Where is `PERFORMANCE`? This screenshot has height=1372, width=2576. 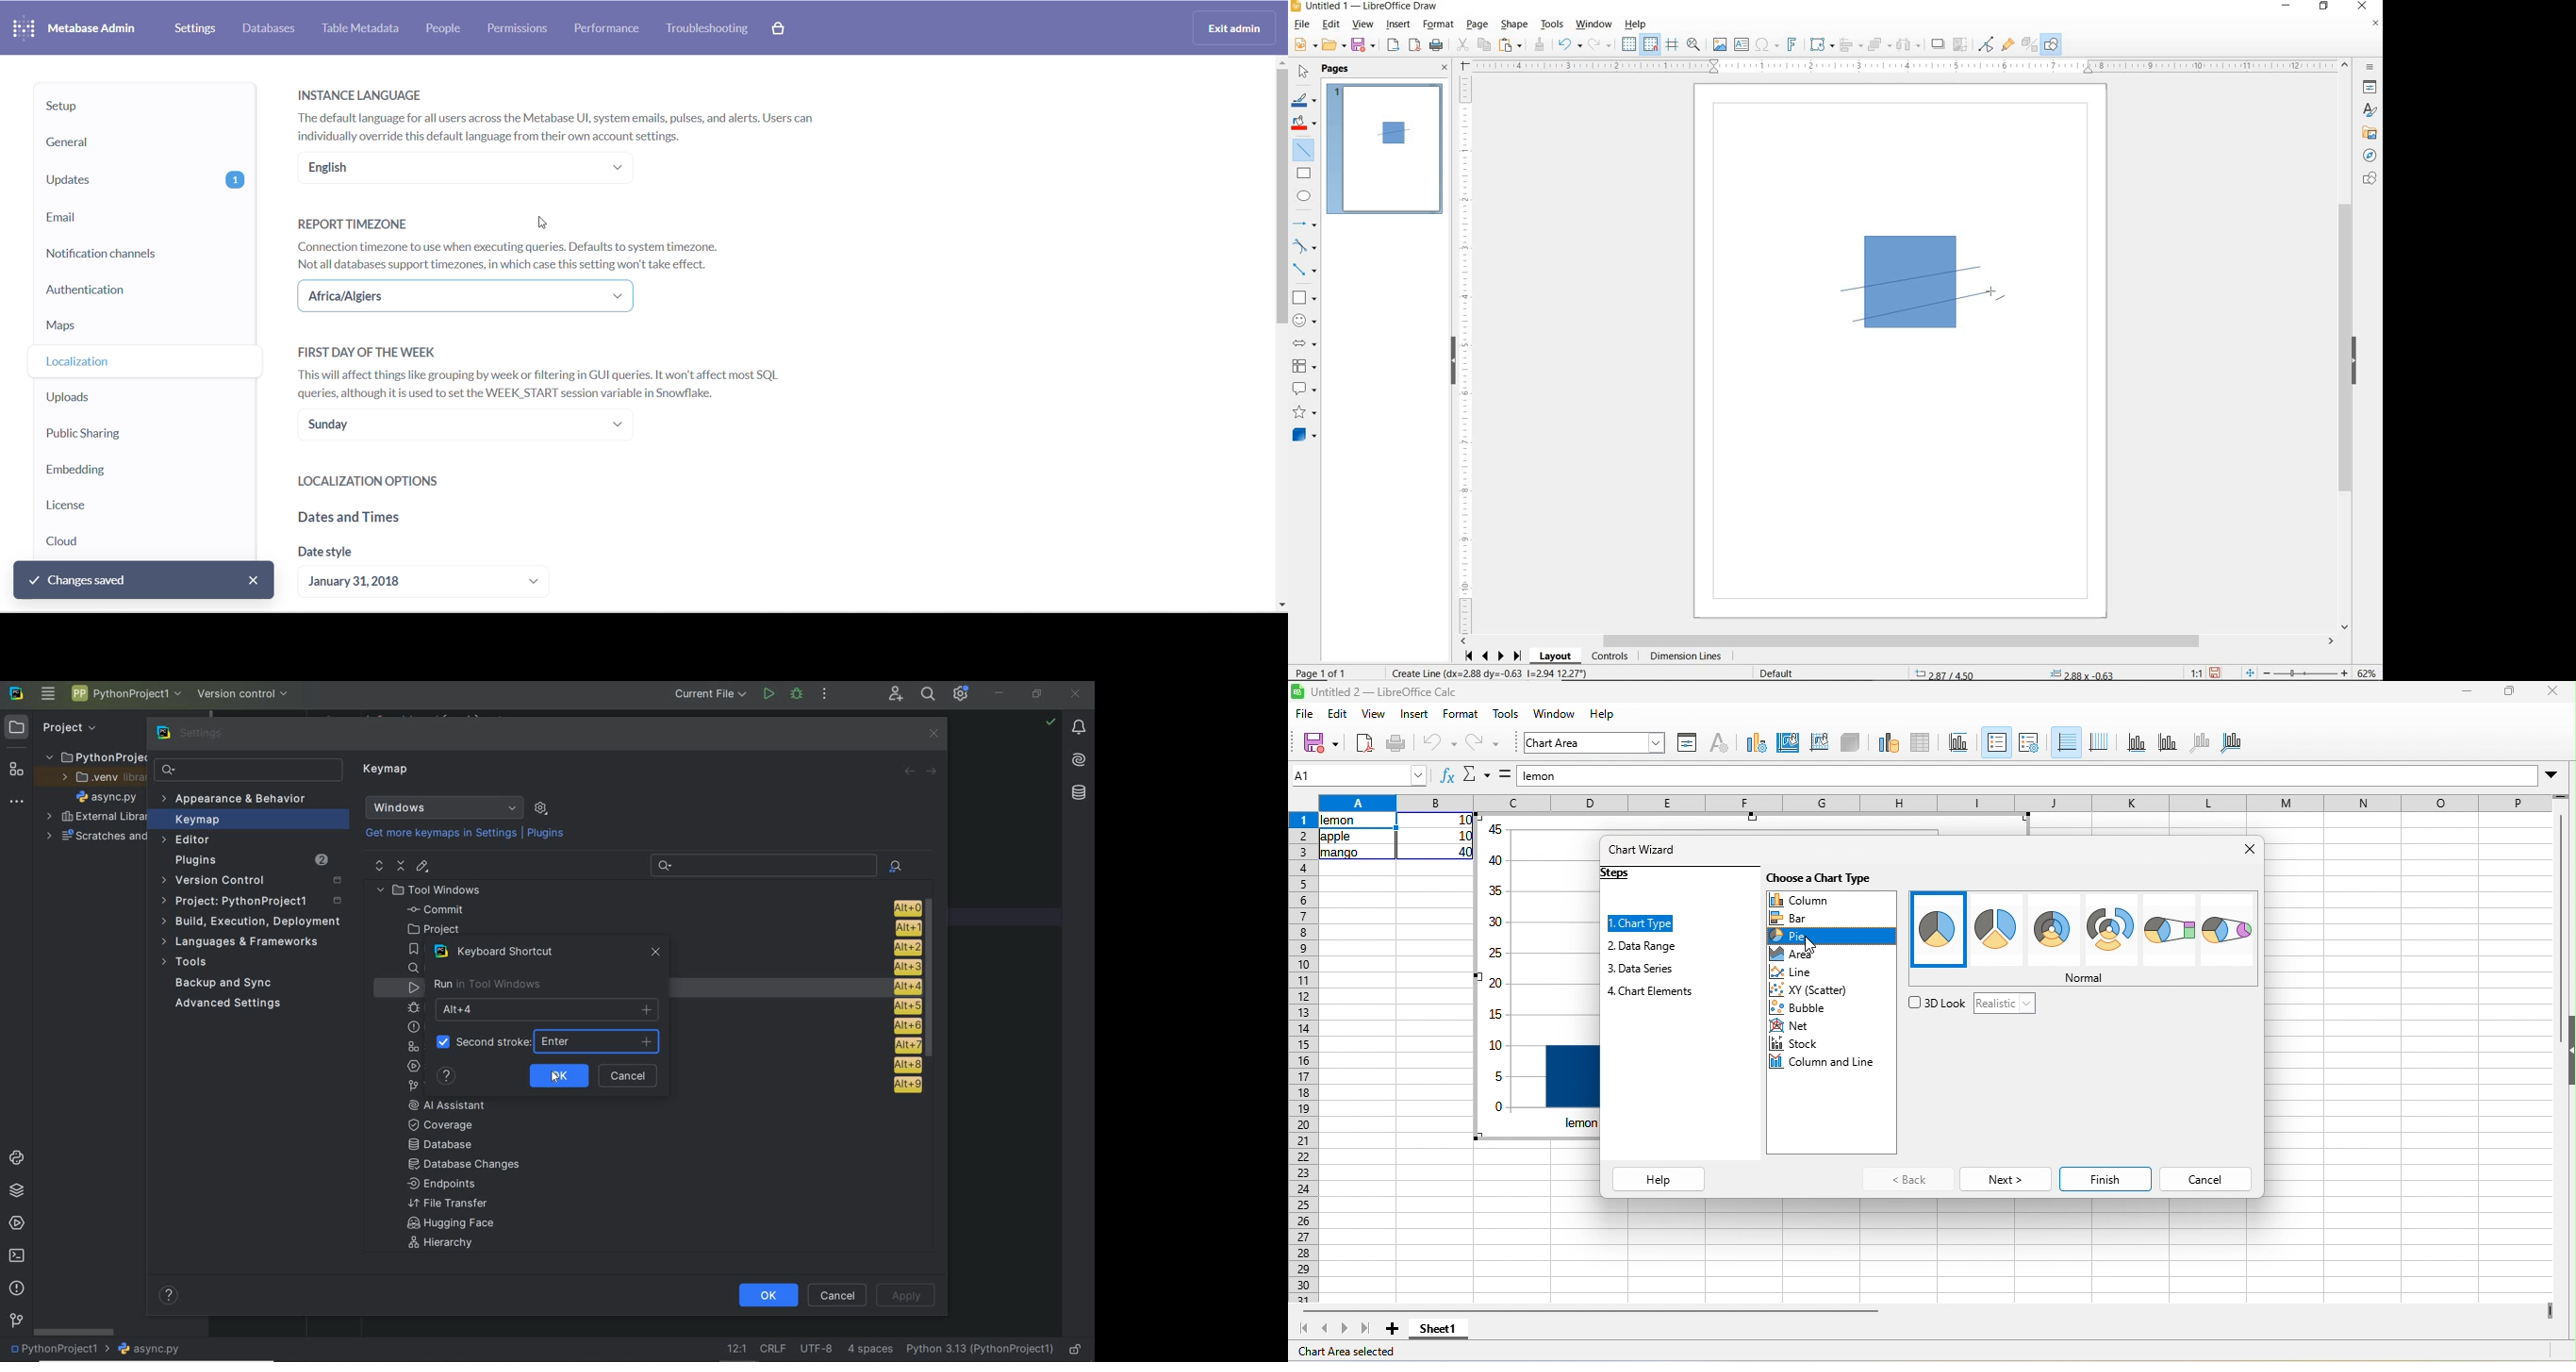
PERFORMANCE is located at coordinates (613, 28).